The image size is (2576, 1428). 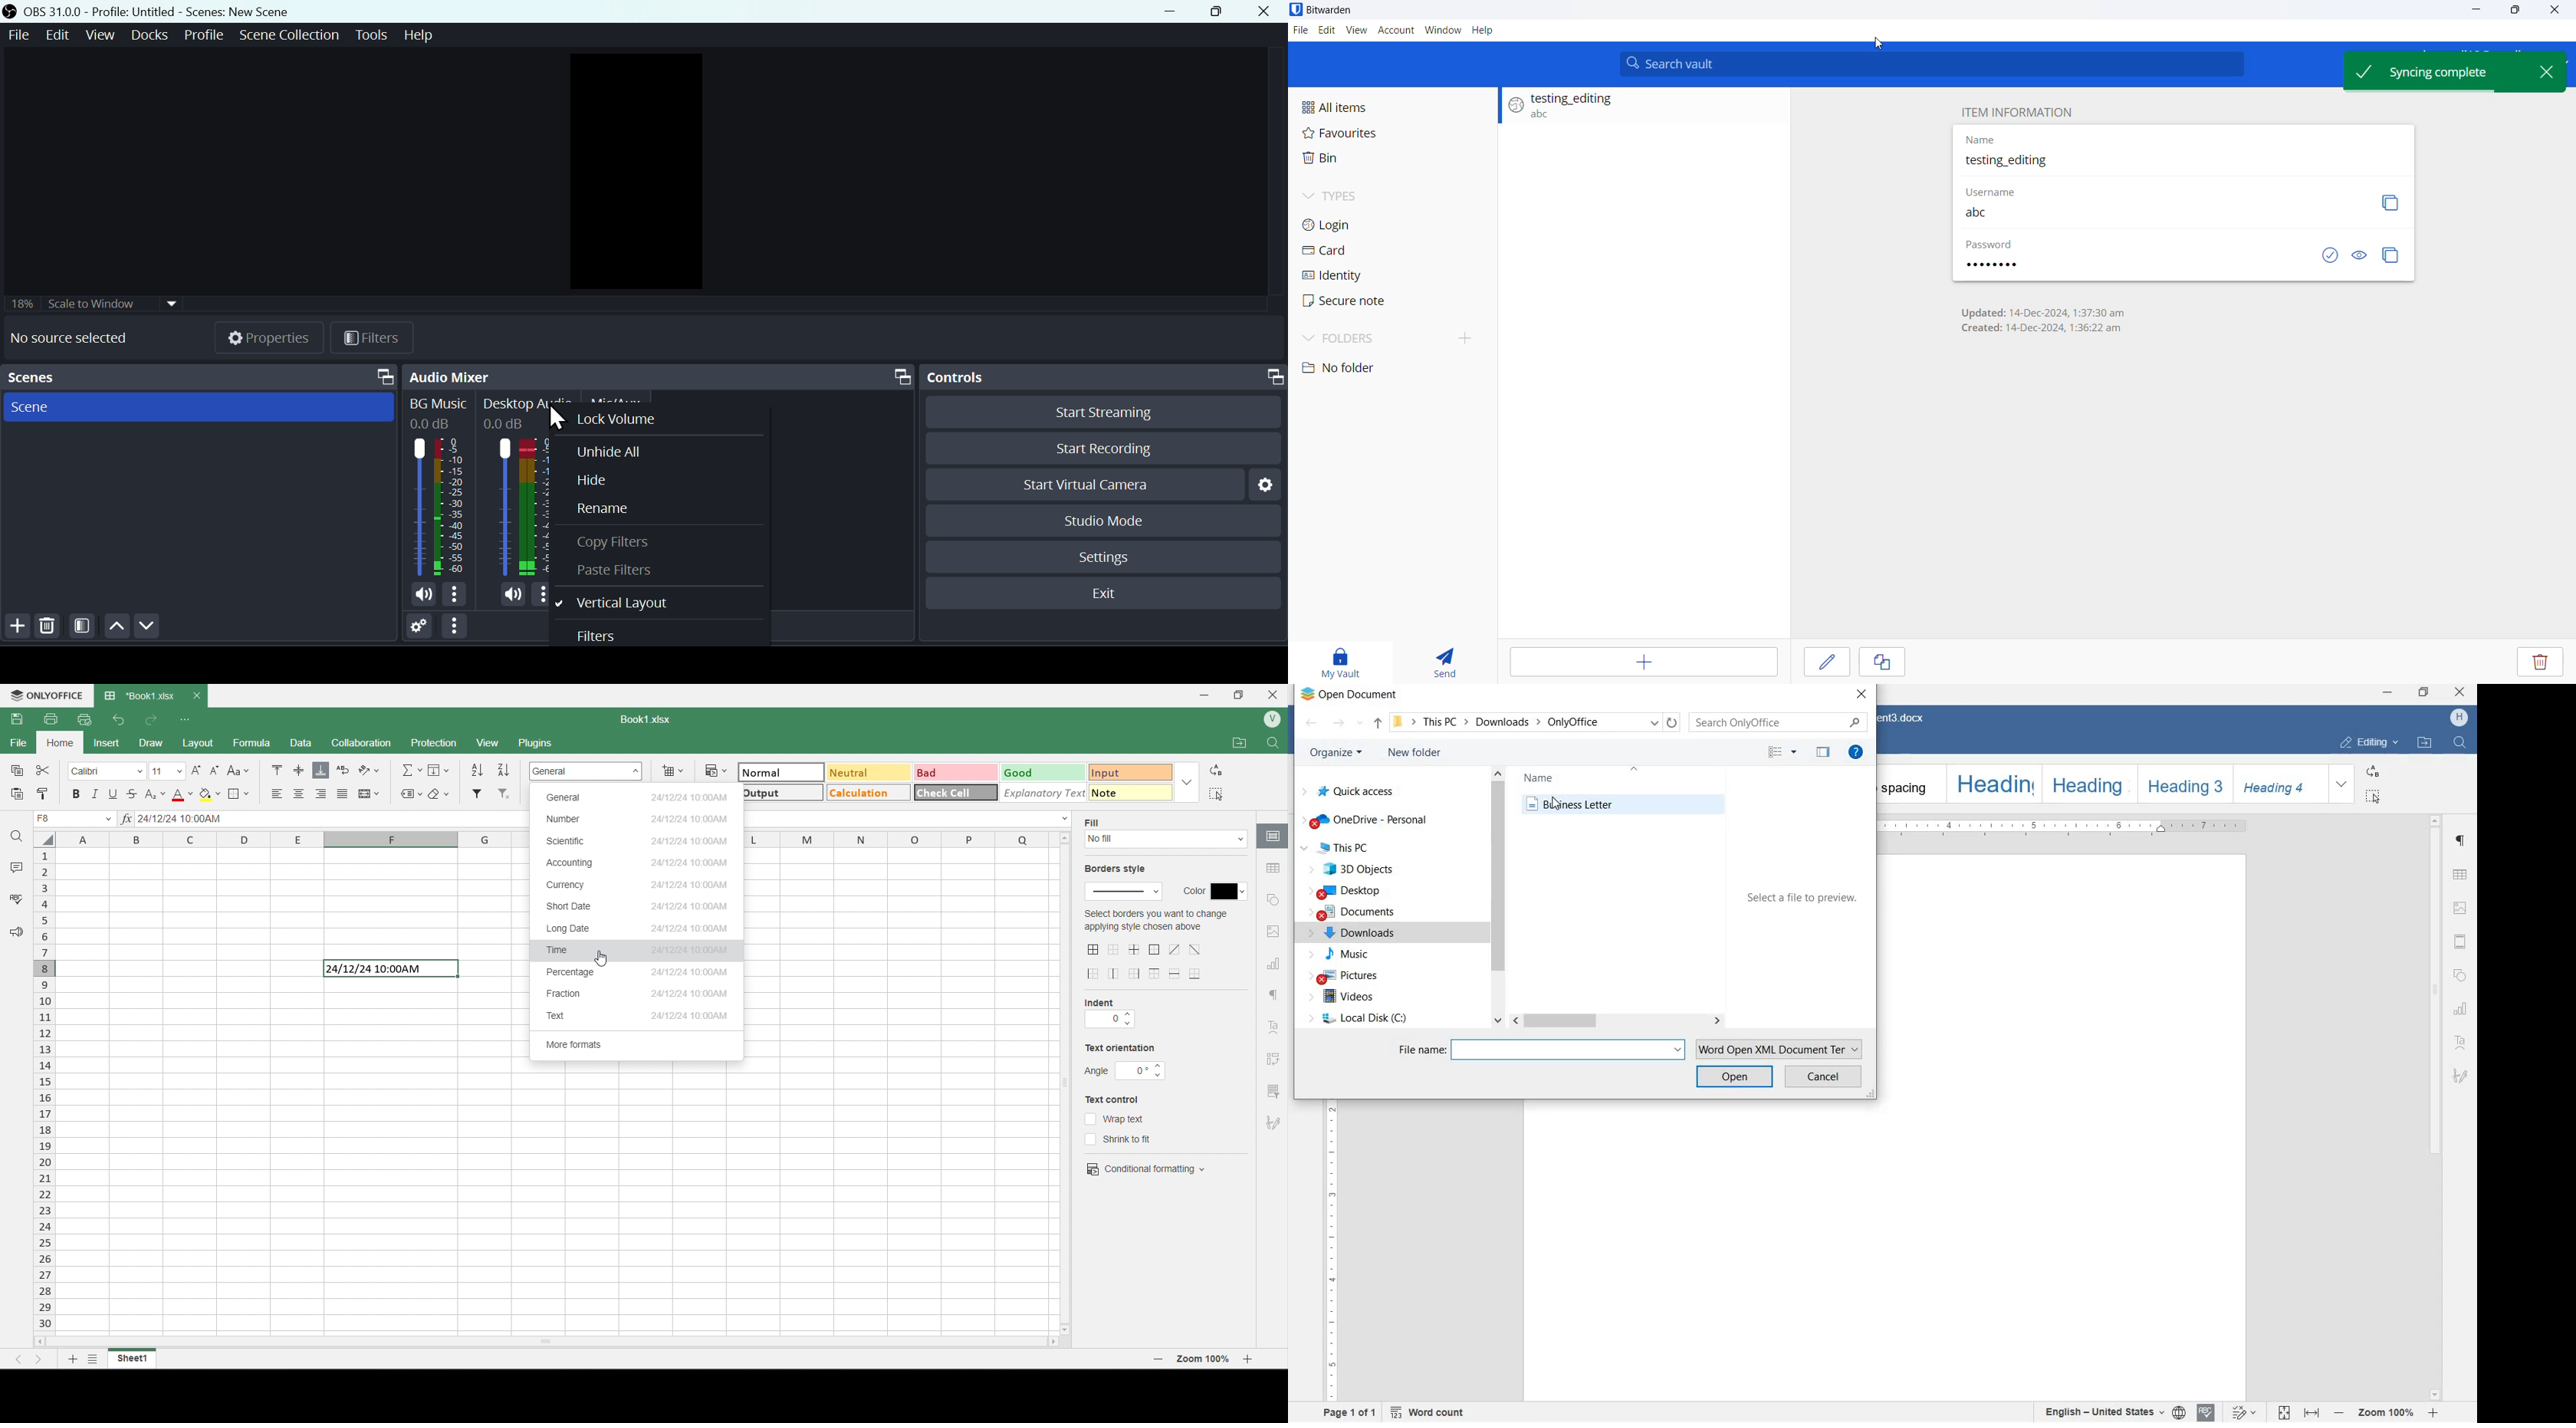 I want to click on Font Size, so click(x=167, y=770).